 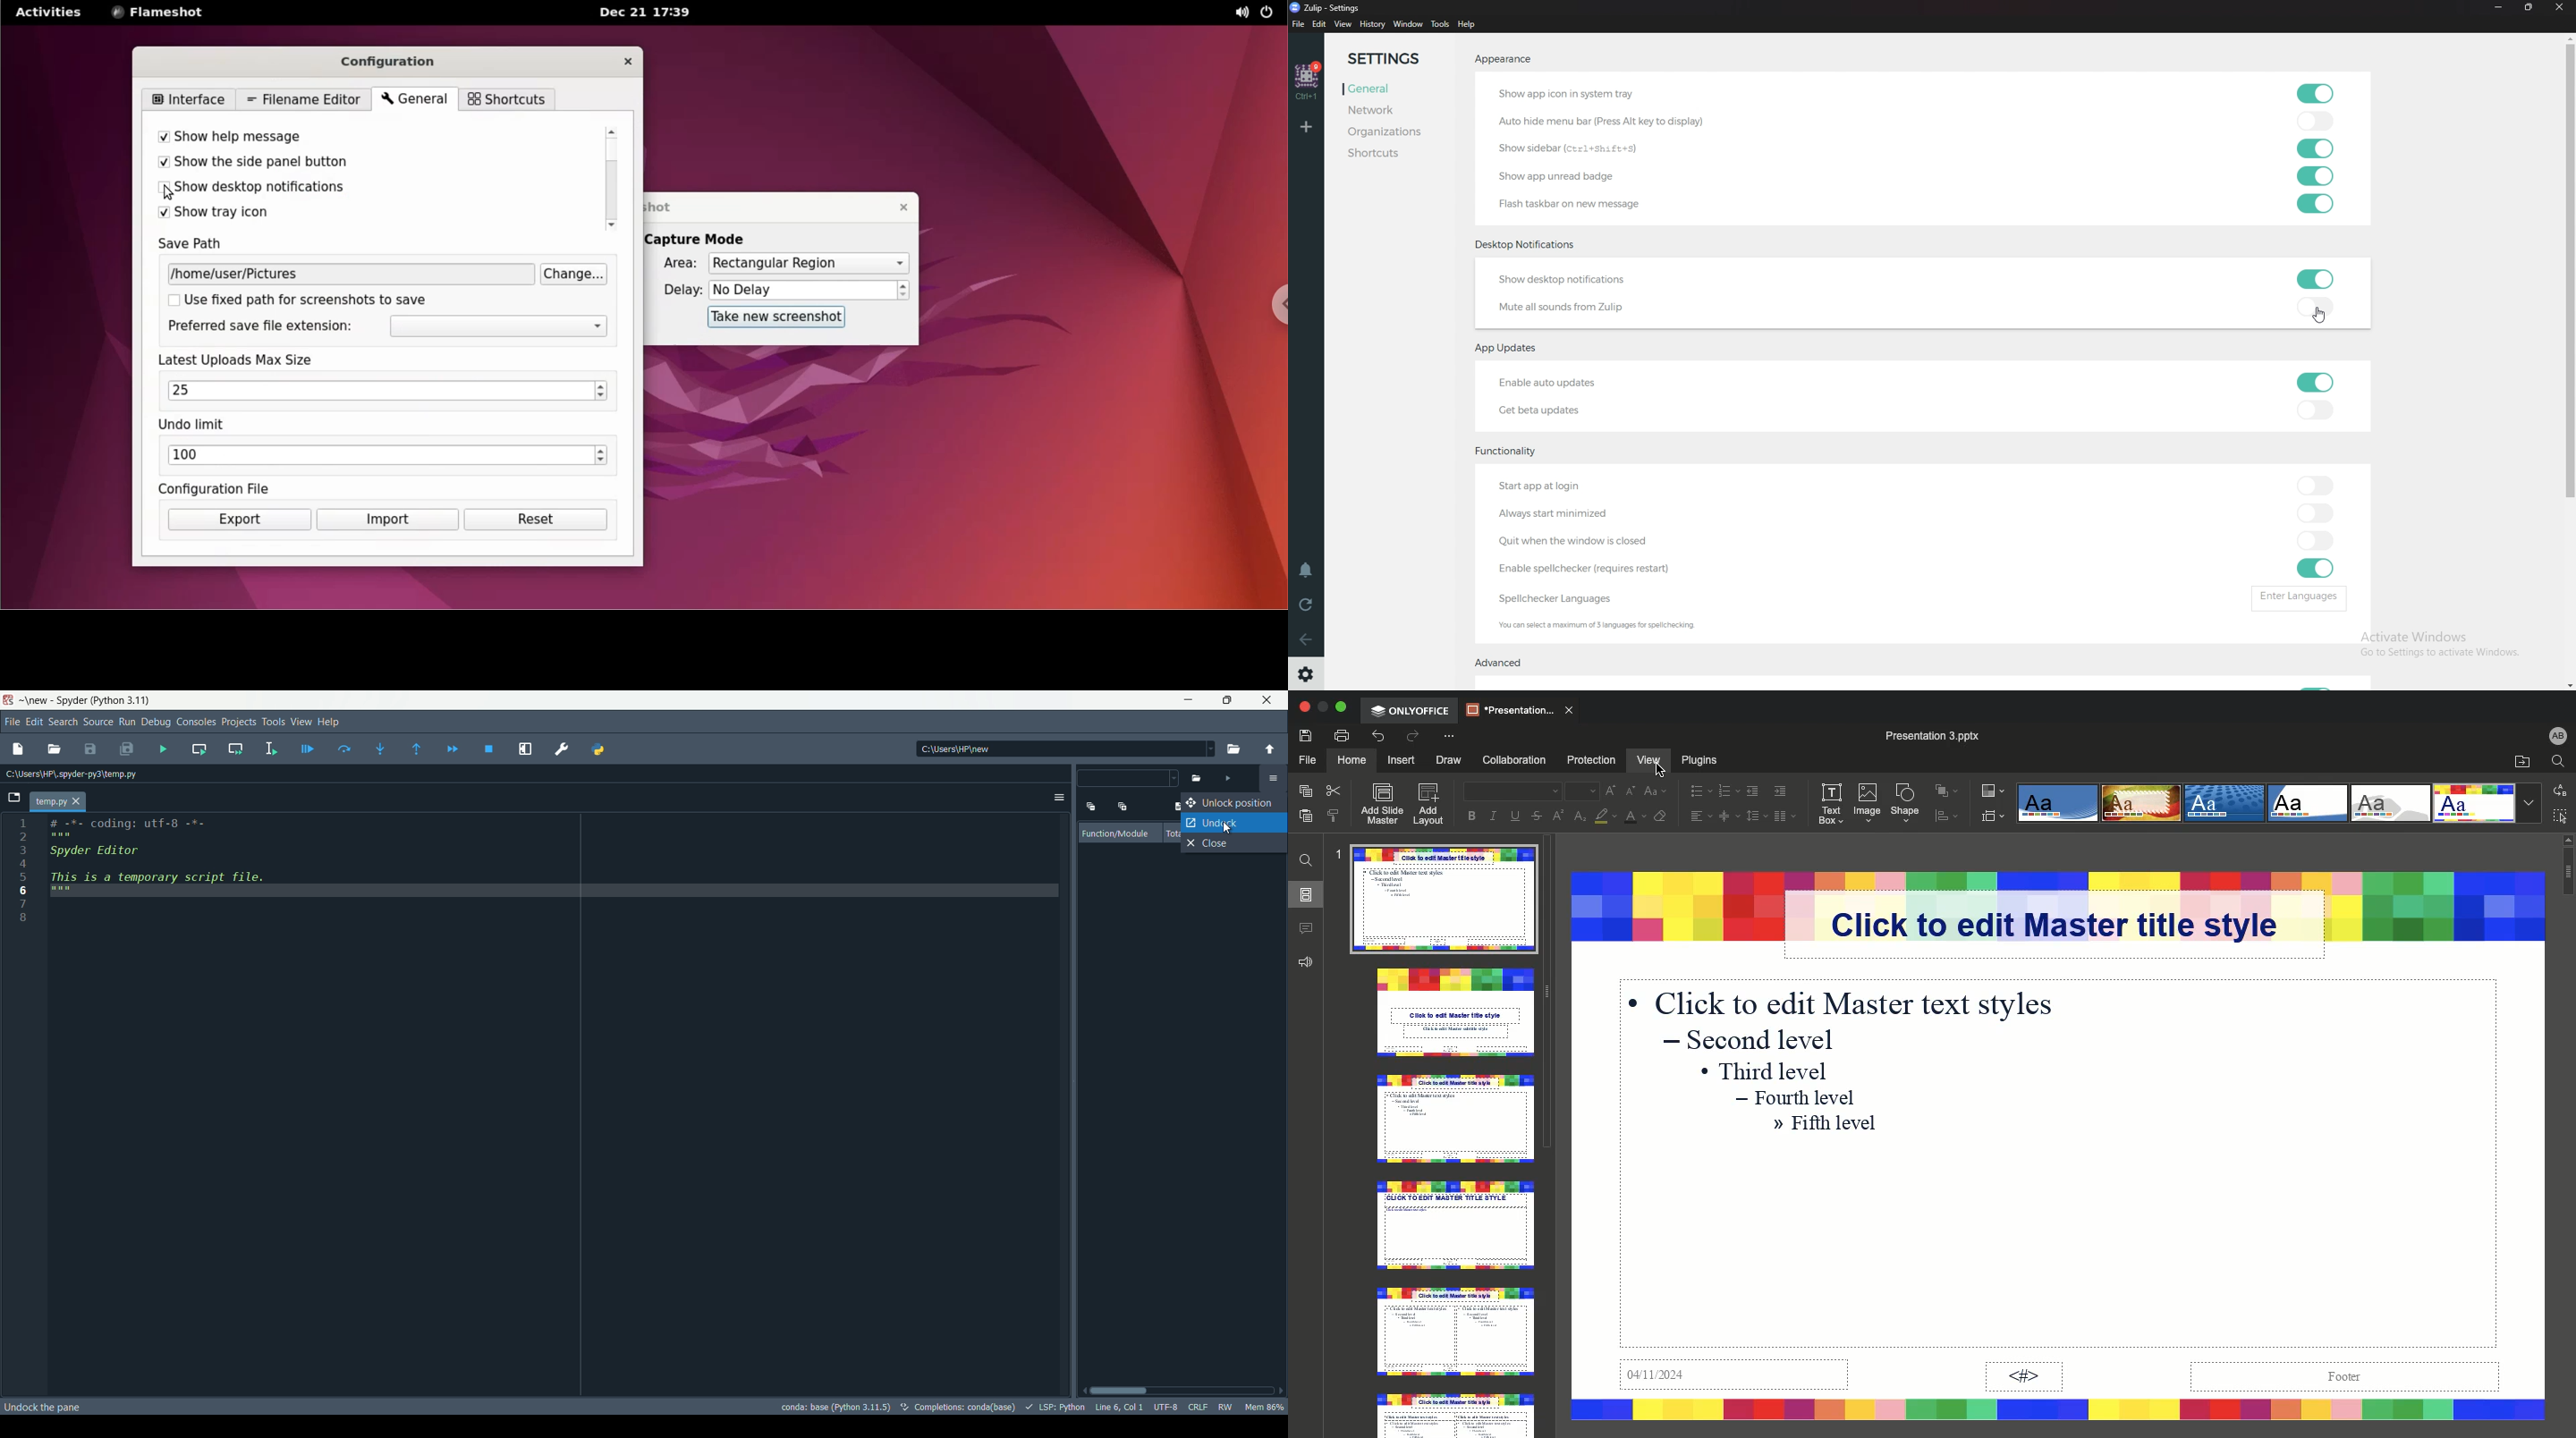 I want to click on file encoding, so click(x=1165, y=1408).